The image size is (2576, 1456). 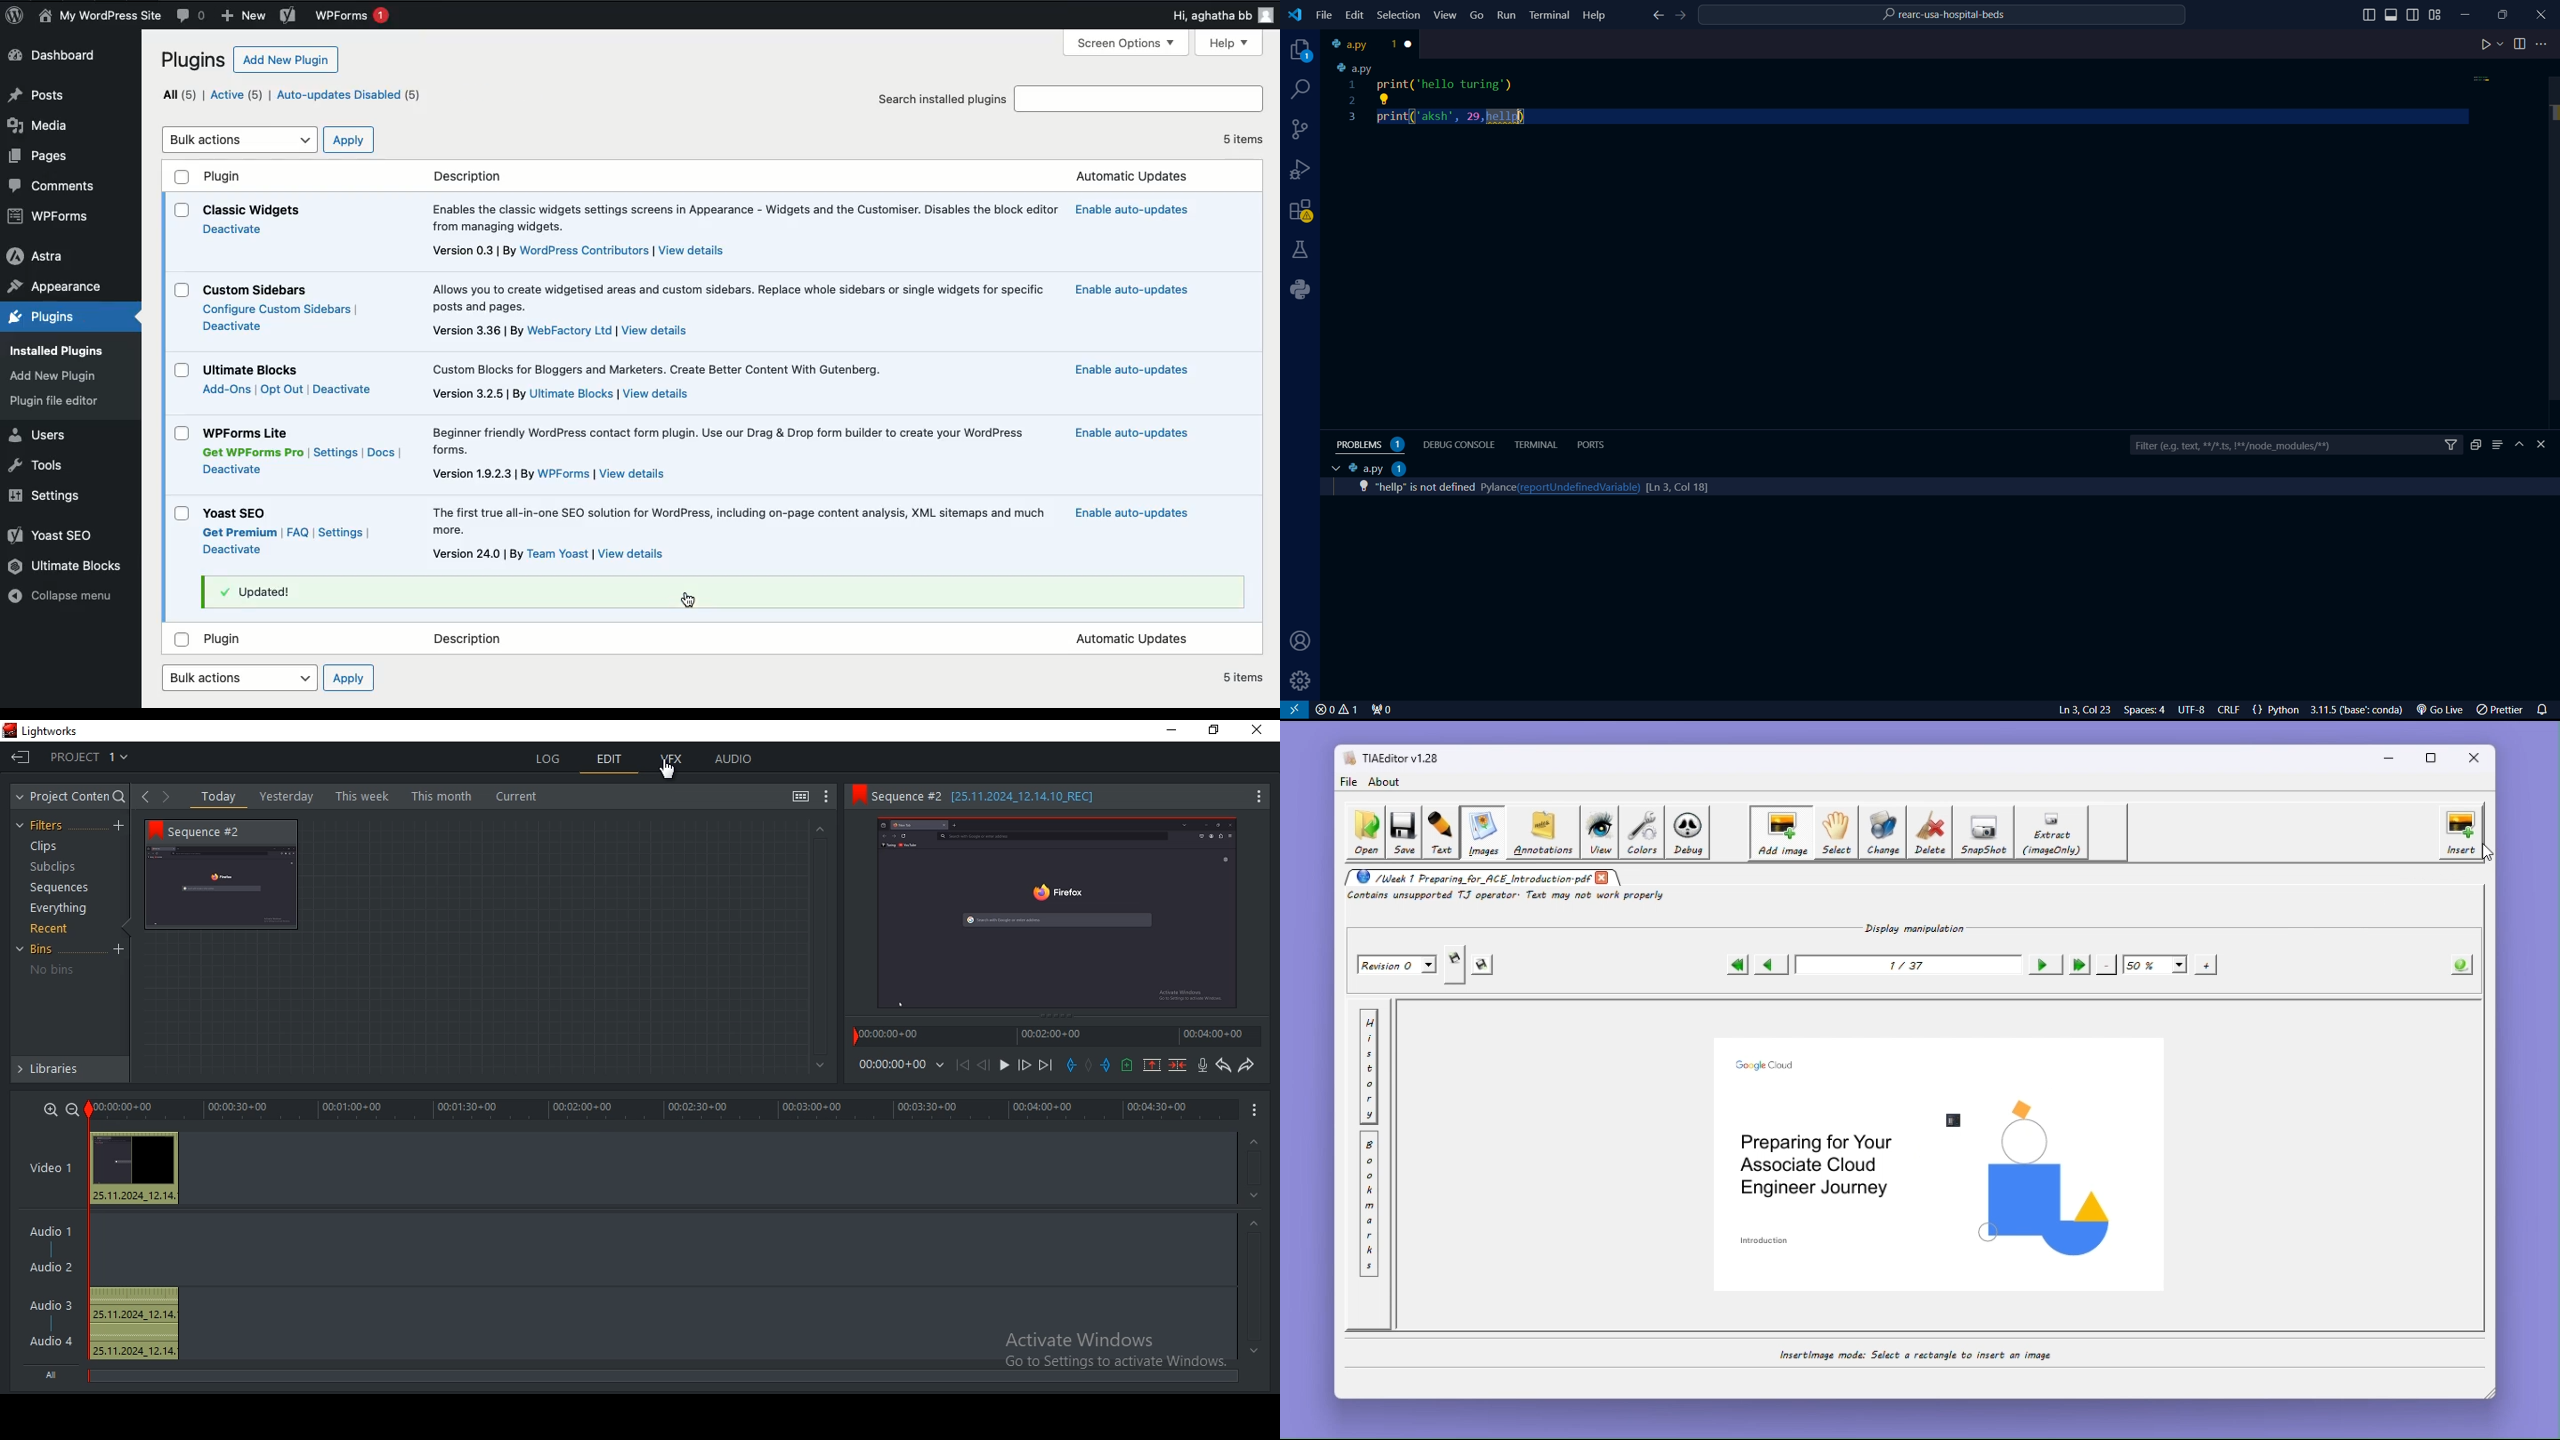 I want to click on Comments, so click(x=61, y=188).